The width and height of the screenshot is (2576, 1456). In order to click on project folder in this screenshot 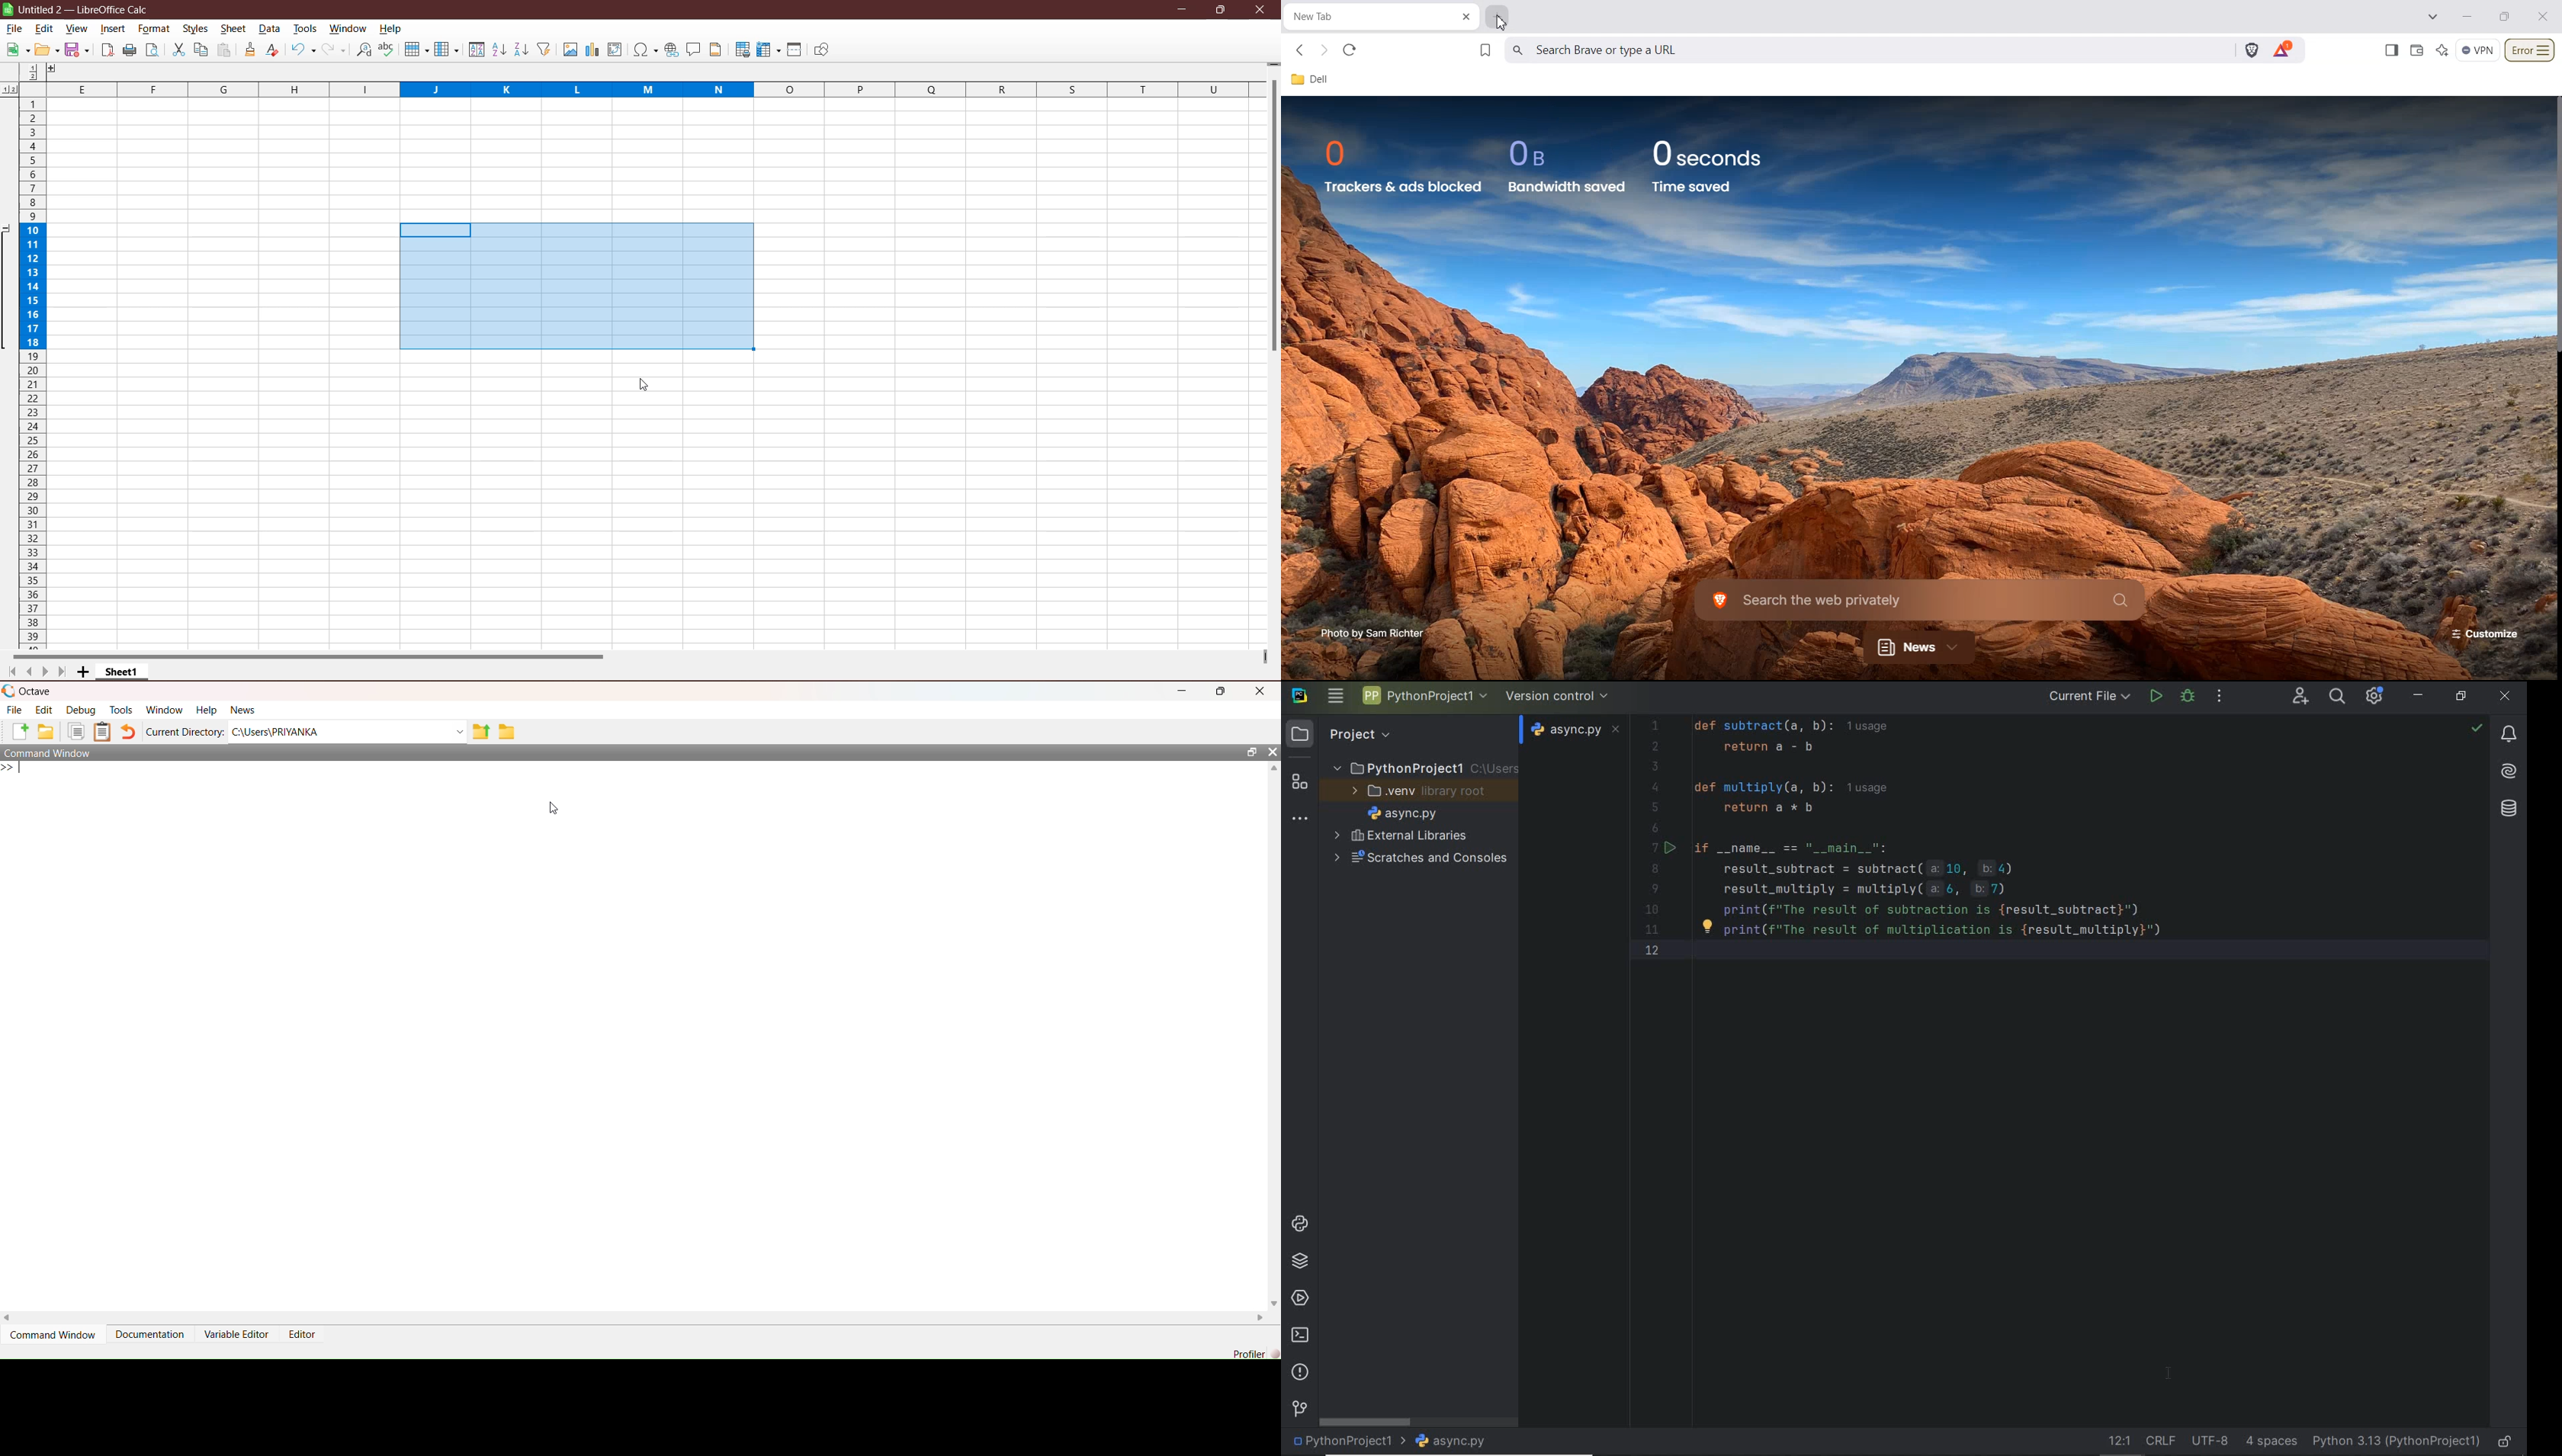, I will do `click(1426, 771)`.